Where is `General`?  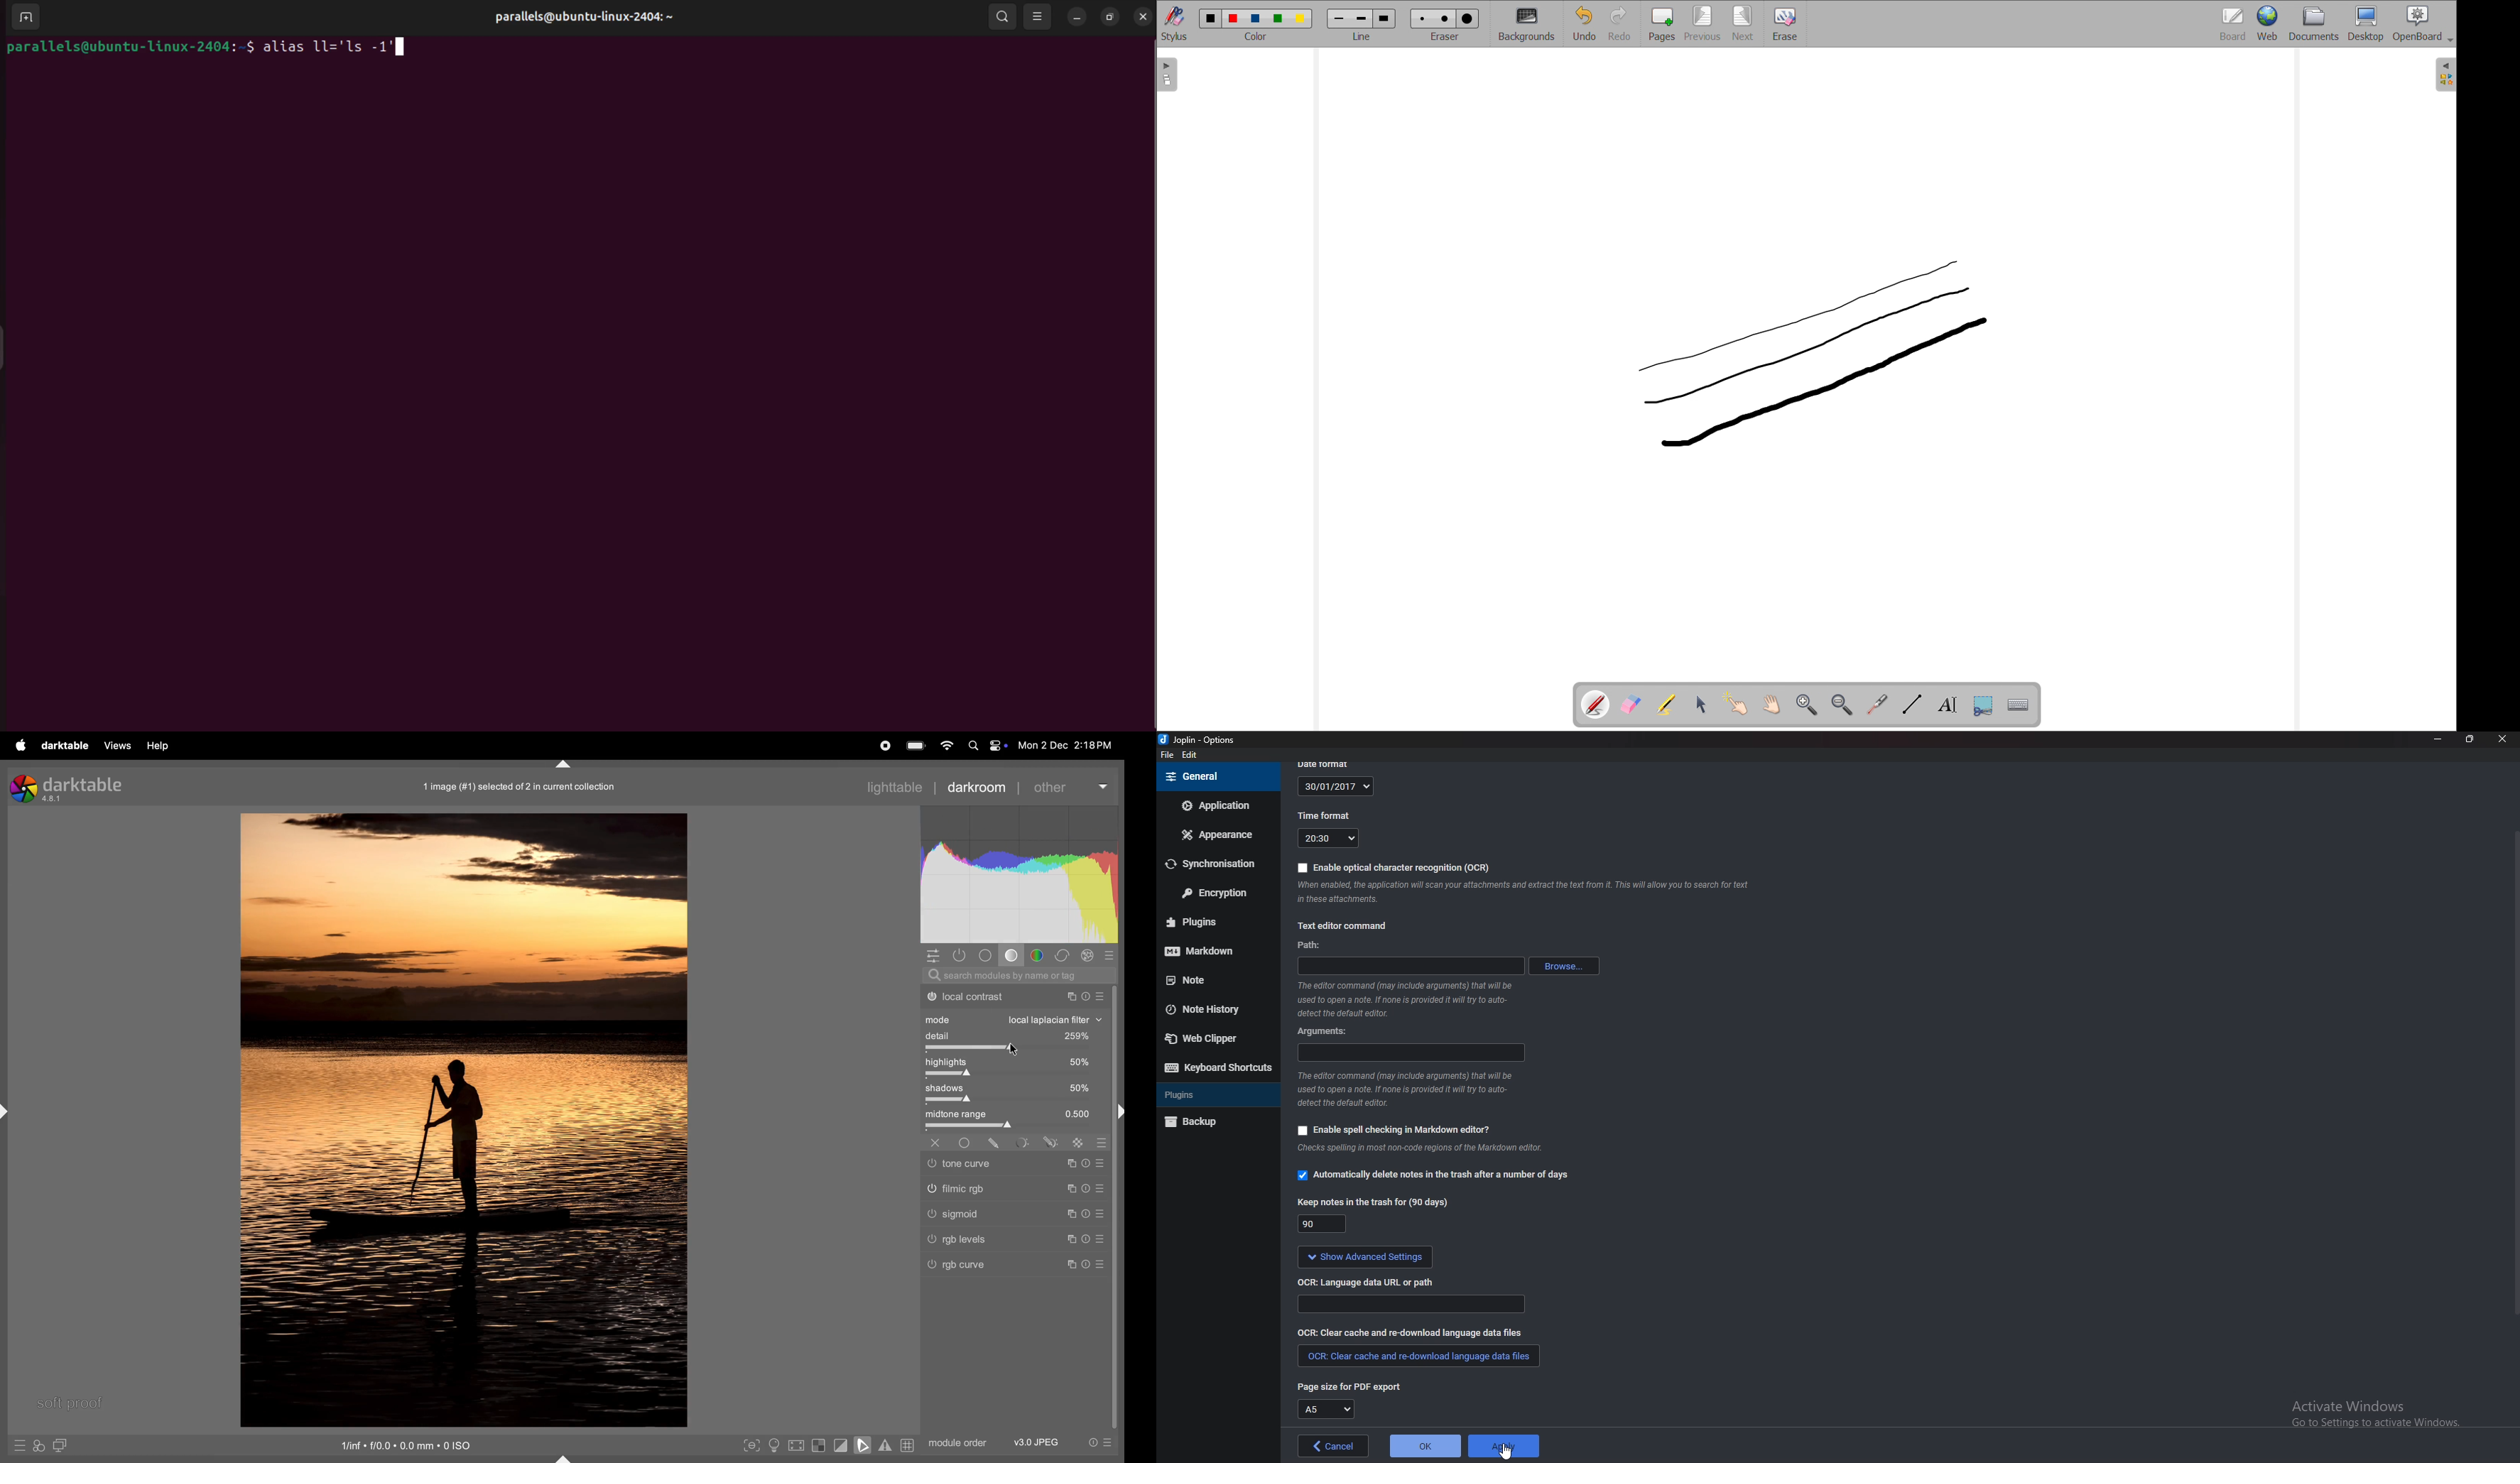
General is located at coordinates (1217, 777).